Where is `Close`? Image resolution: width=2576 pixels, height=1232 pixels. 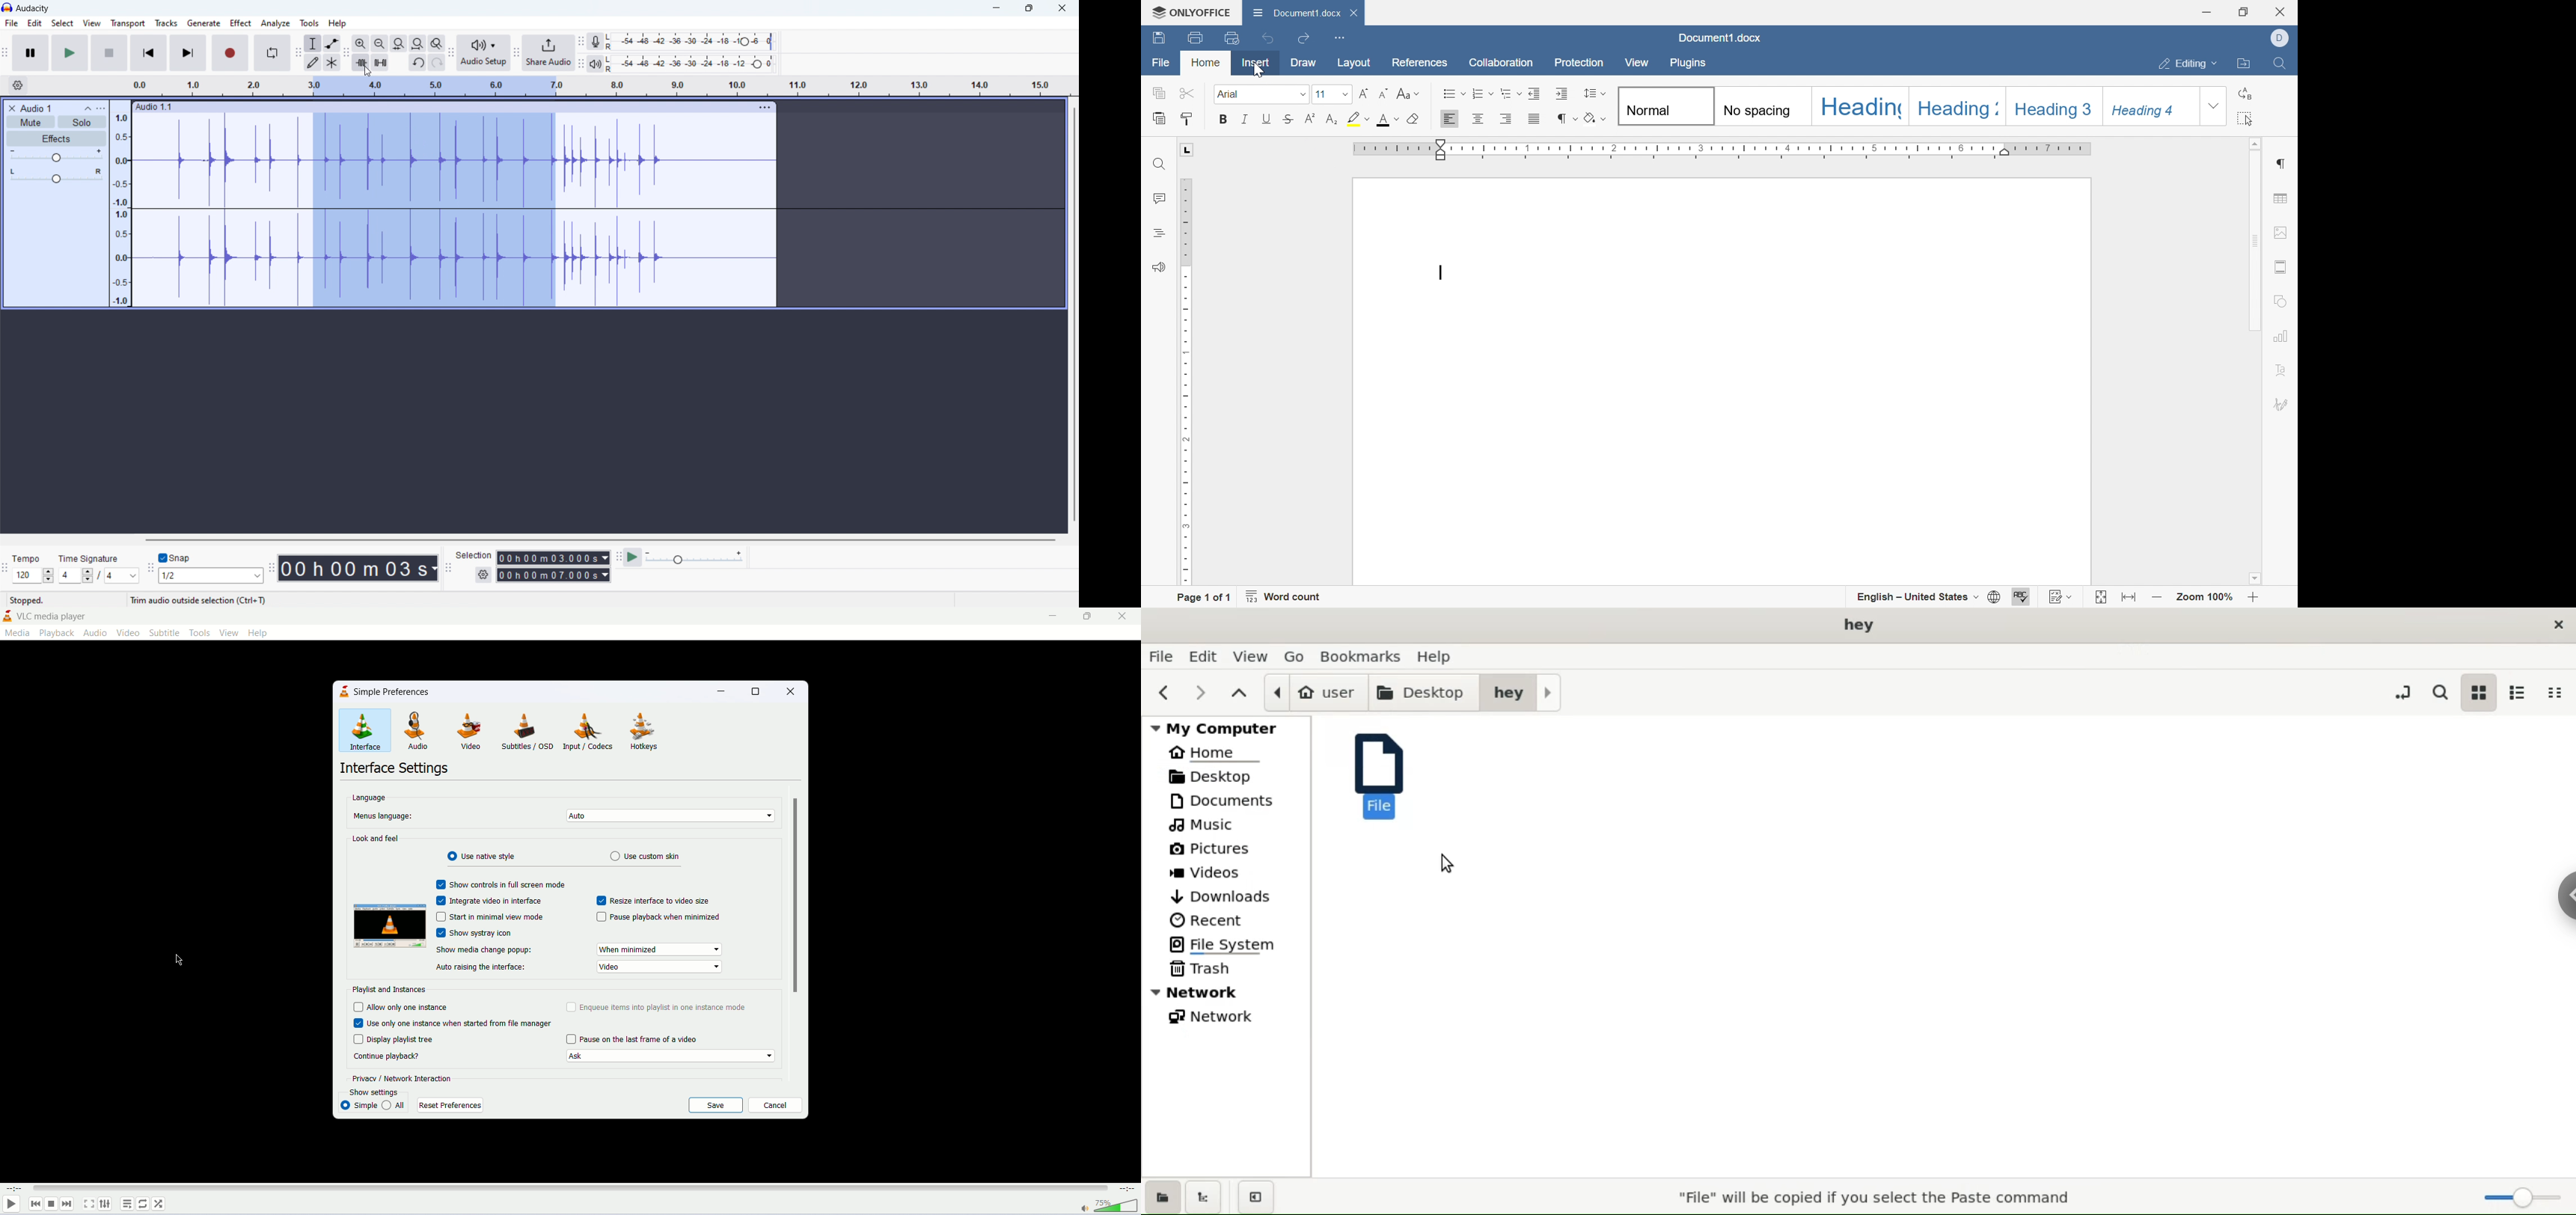 Close is located at coordinates (1357, 11).